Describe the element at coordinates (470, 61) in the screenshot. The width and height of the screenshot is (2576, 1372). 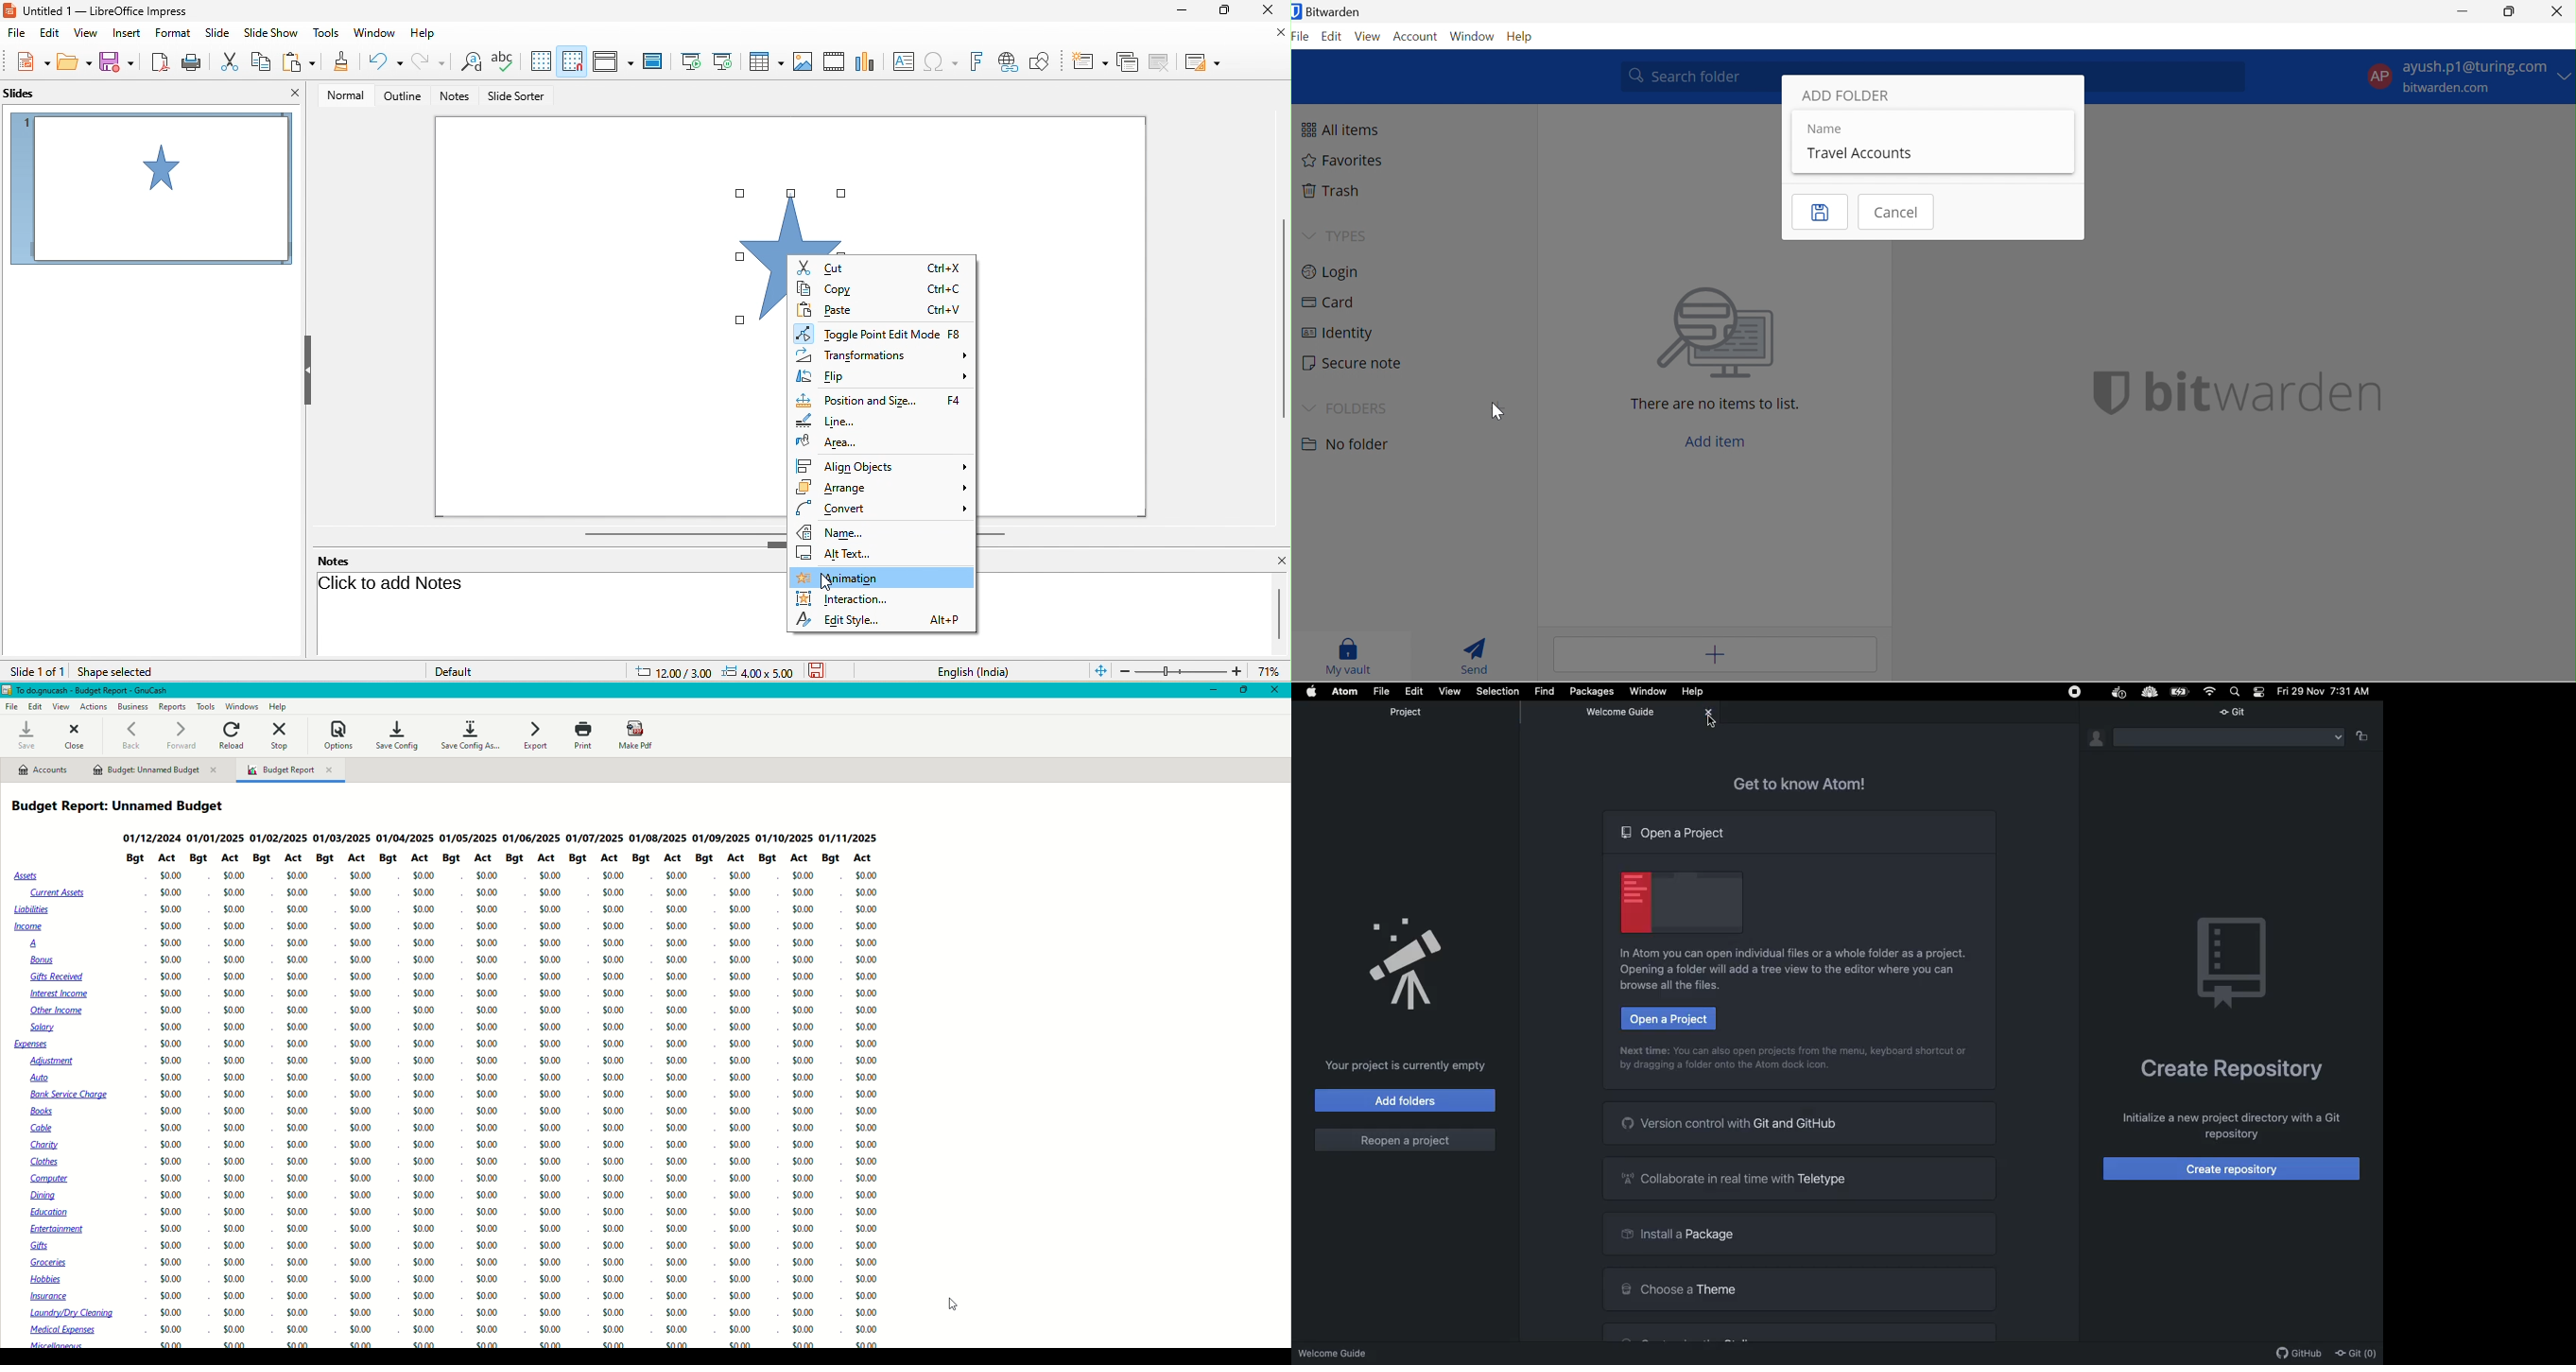
I see `find and replace` at that location.